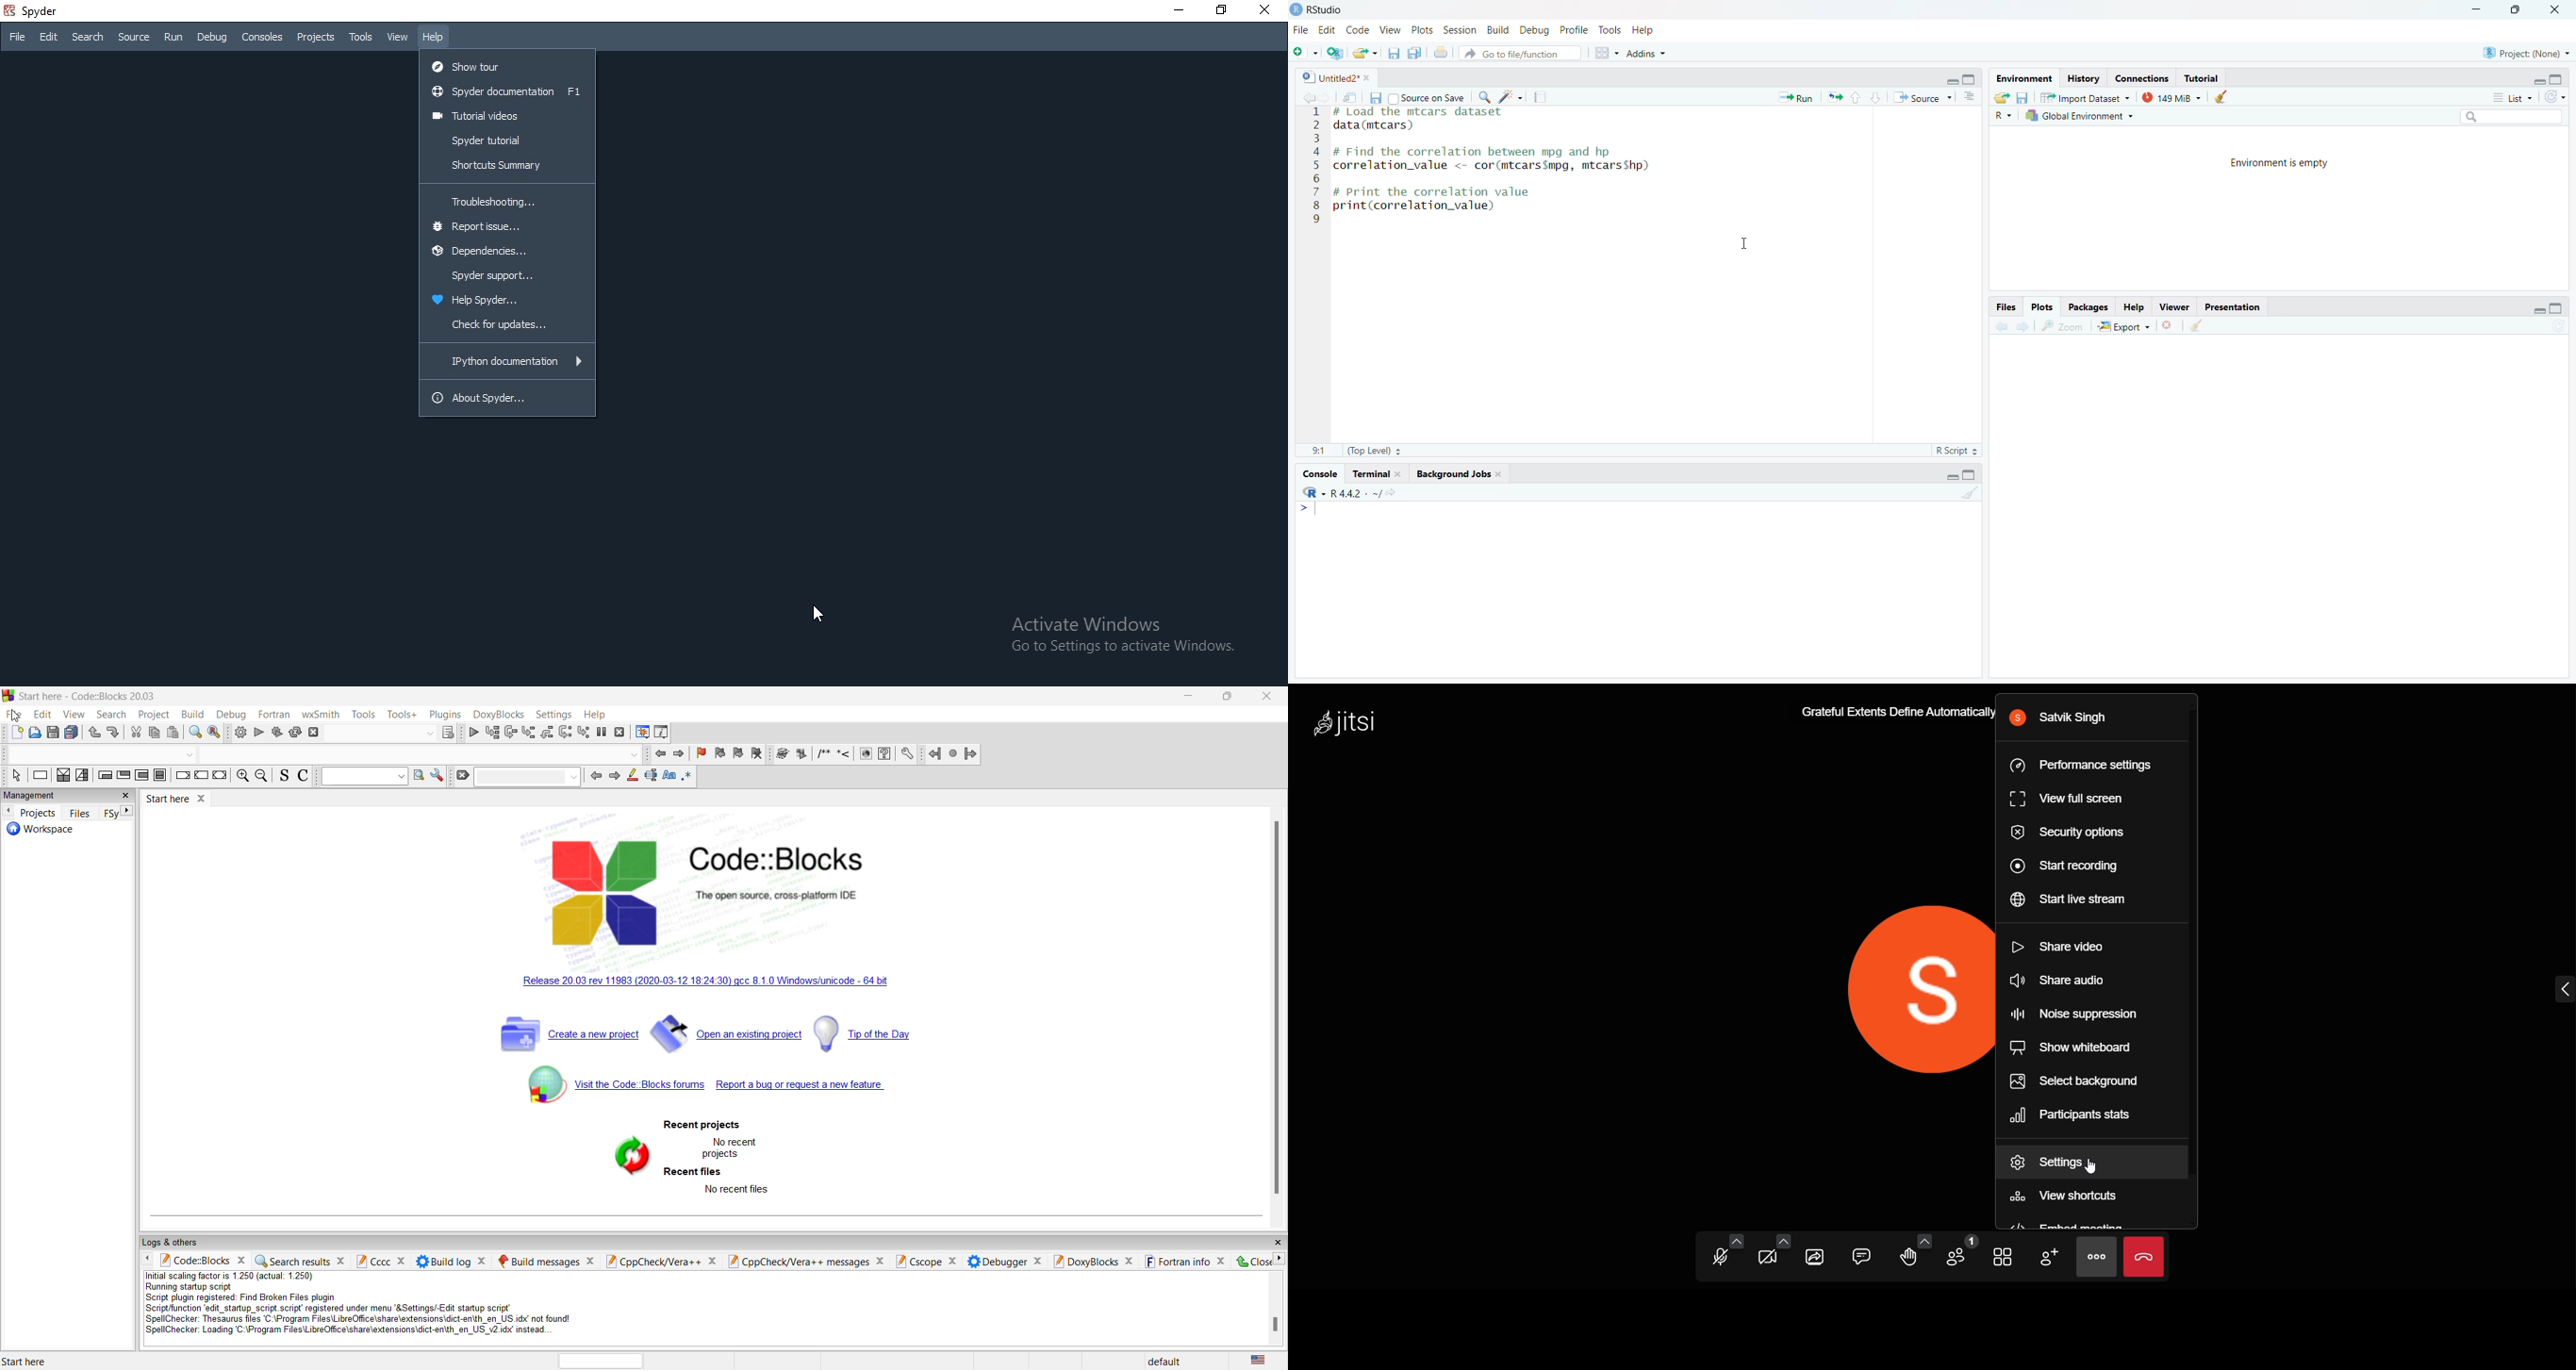 This screenshot has height=1372, width=2576. Describe the element at coordinates (1607, 52) in the screenshot. I see `Workspace panes` at that location.